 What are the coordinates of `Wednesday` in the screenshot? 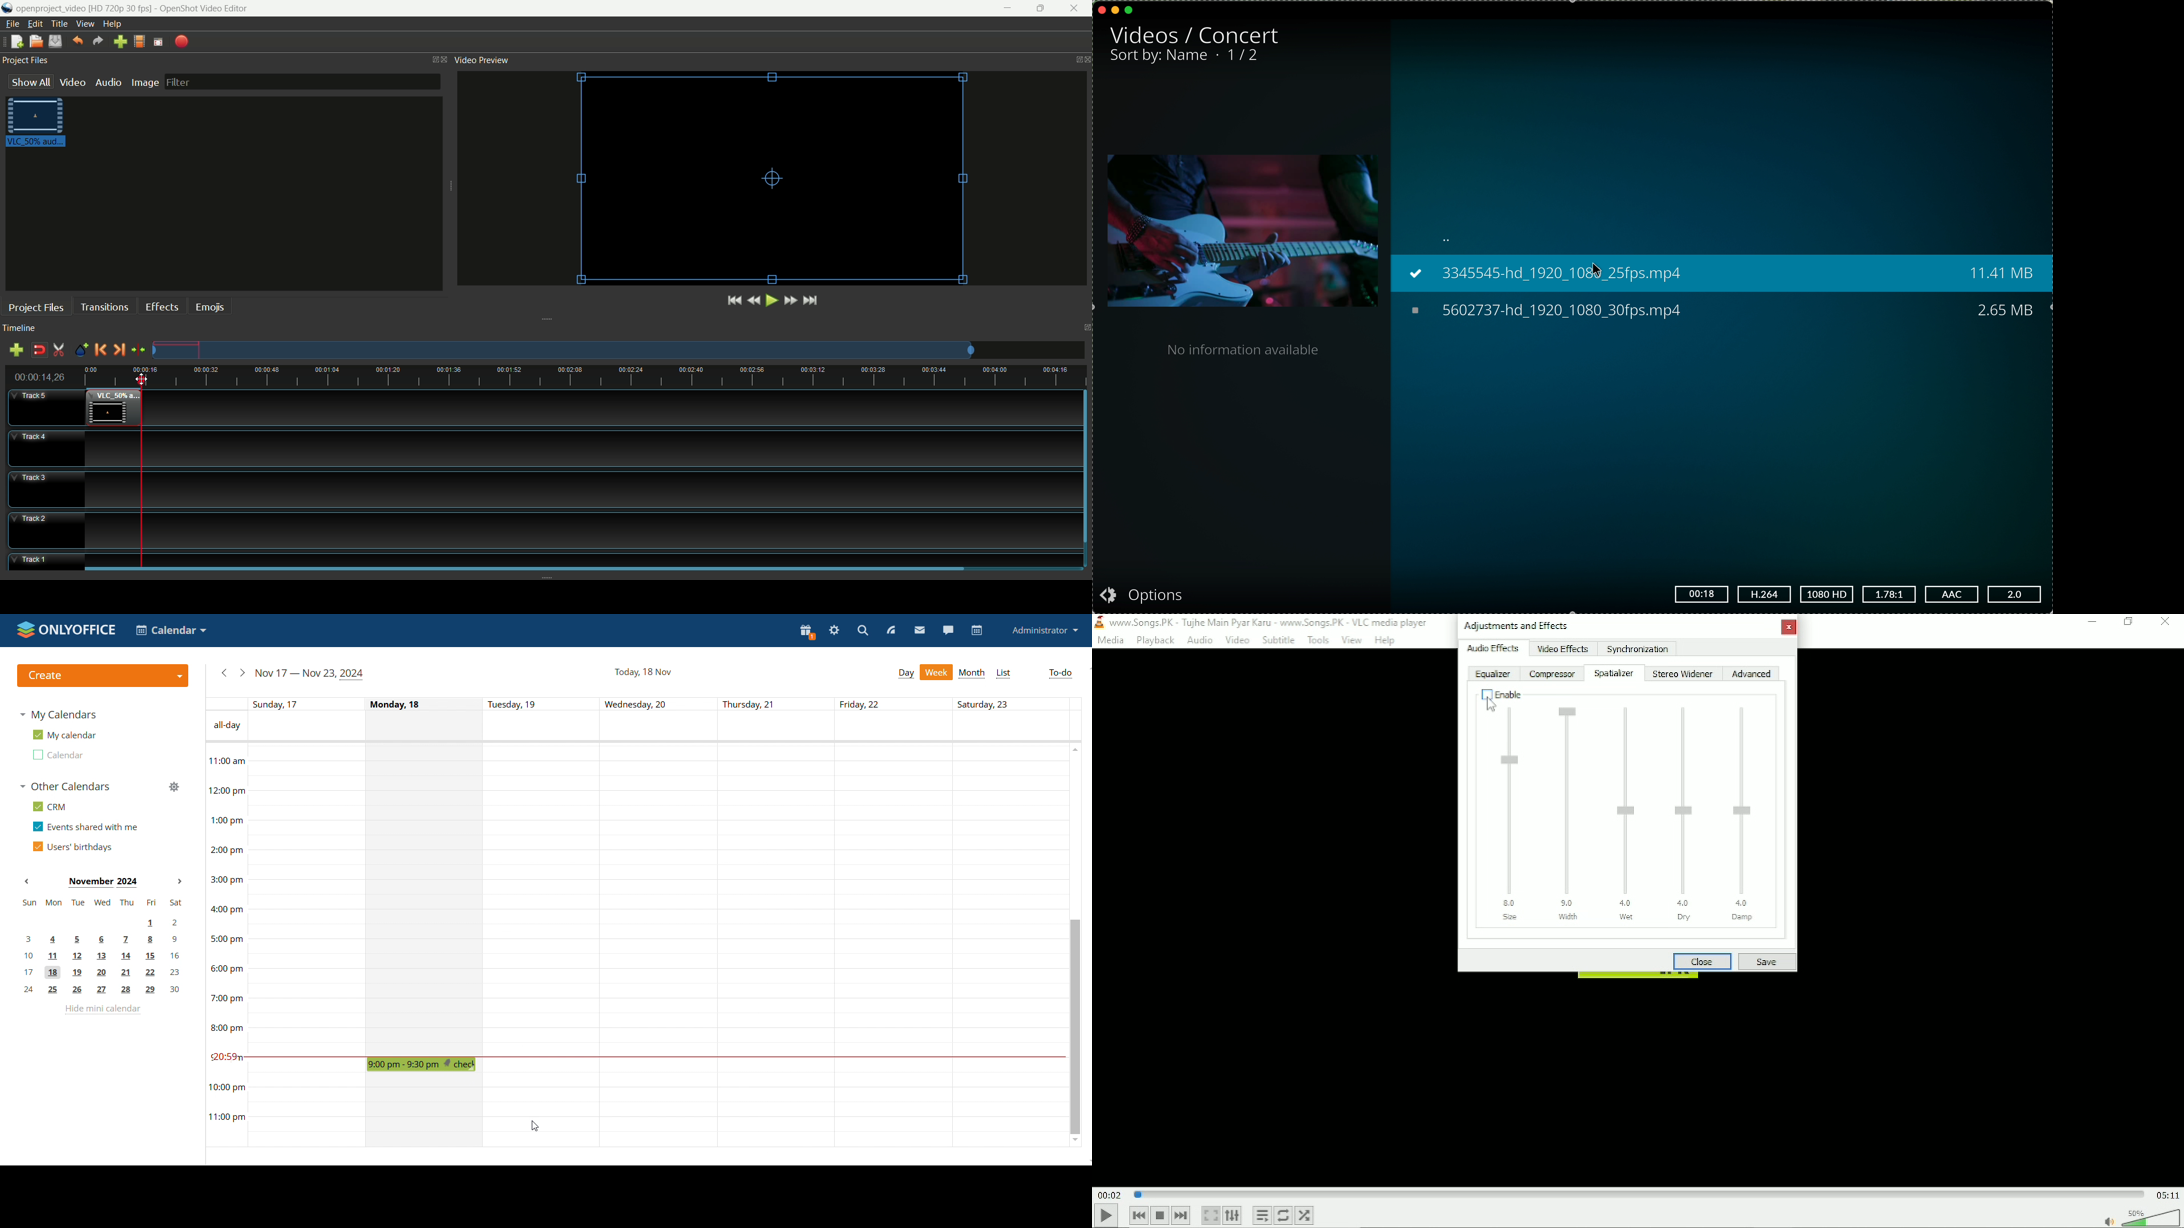 It's located at (660, 946).